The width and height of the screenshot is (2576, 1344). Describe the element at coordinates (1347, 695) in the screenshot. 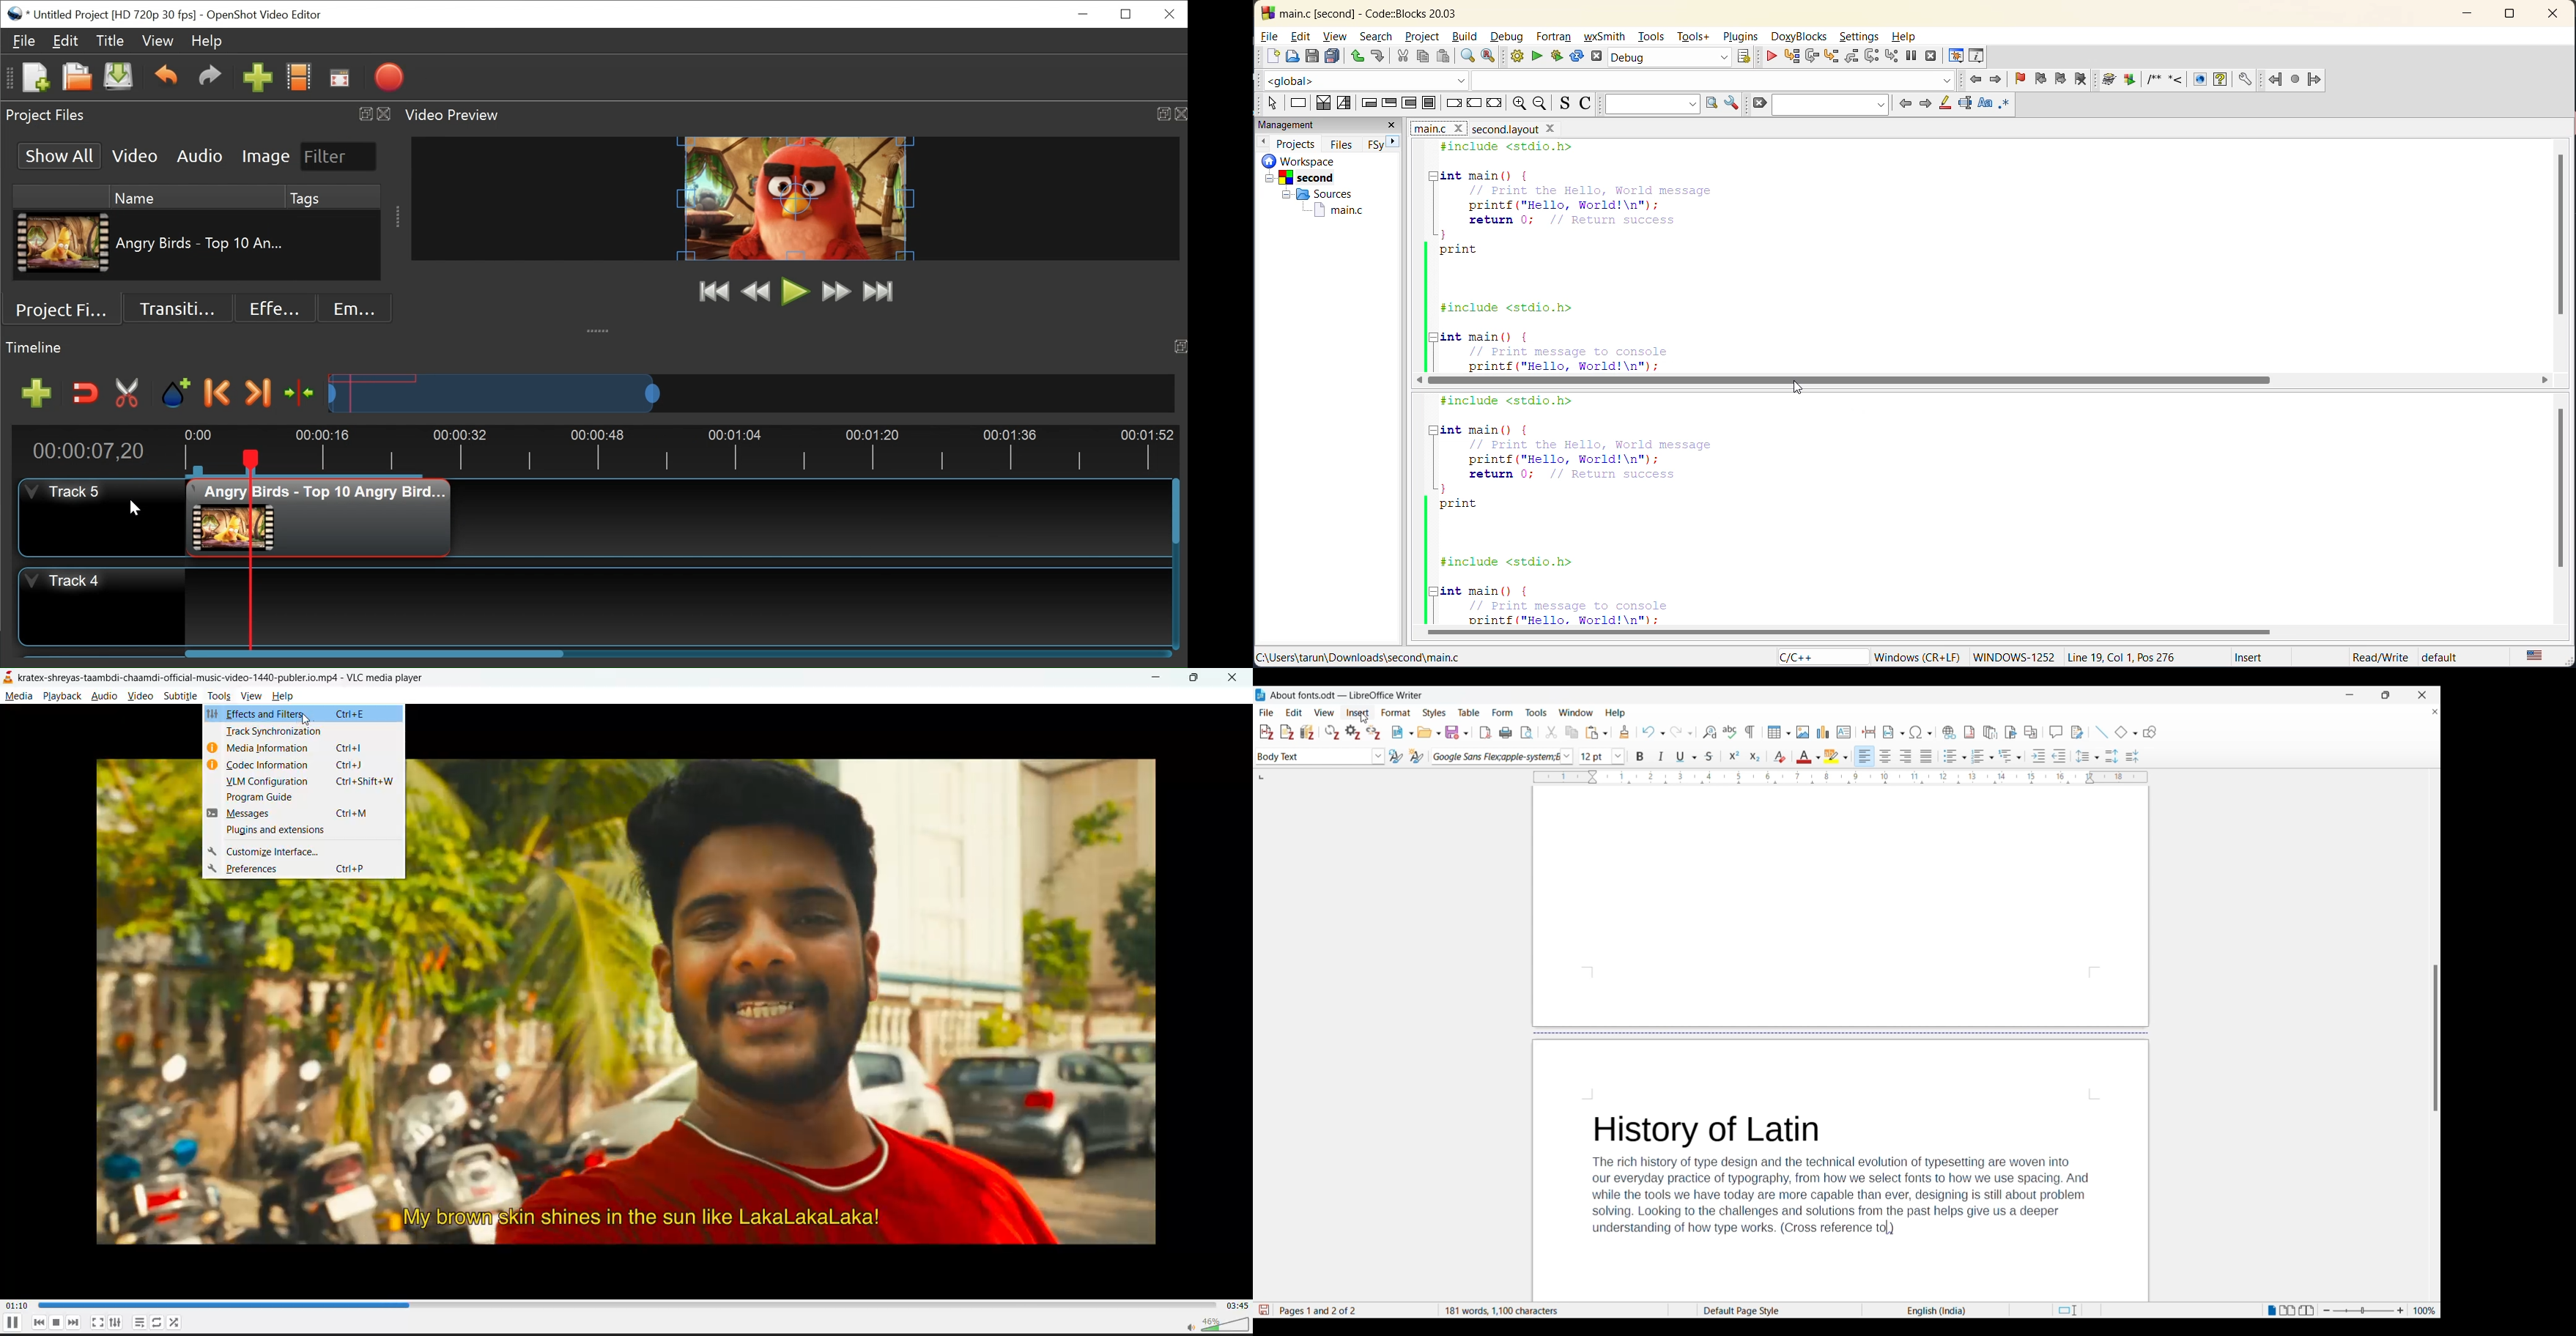

I see `About fonts.odt- LibreOffice Writer` at that location.